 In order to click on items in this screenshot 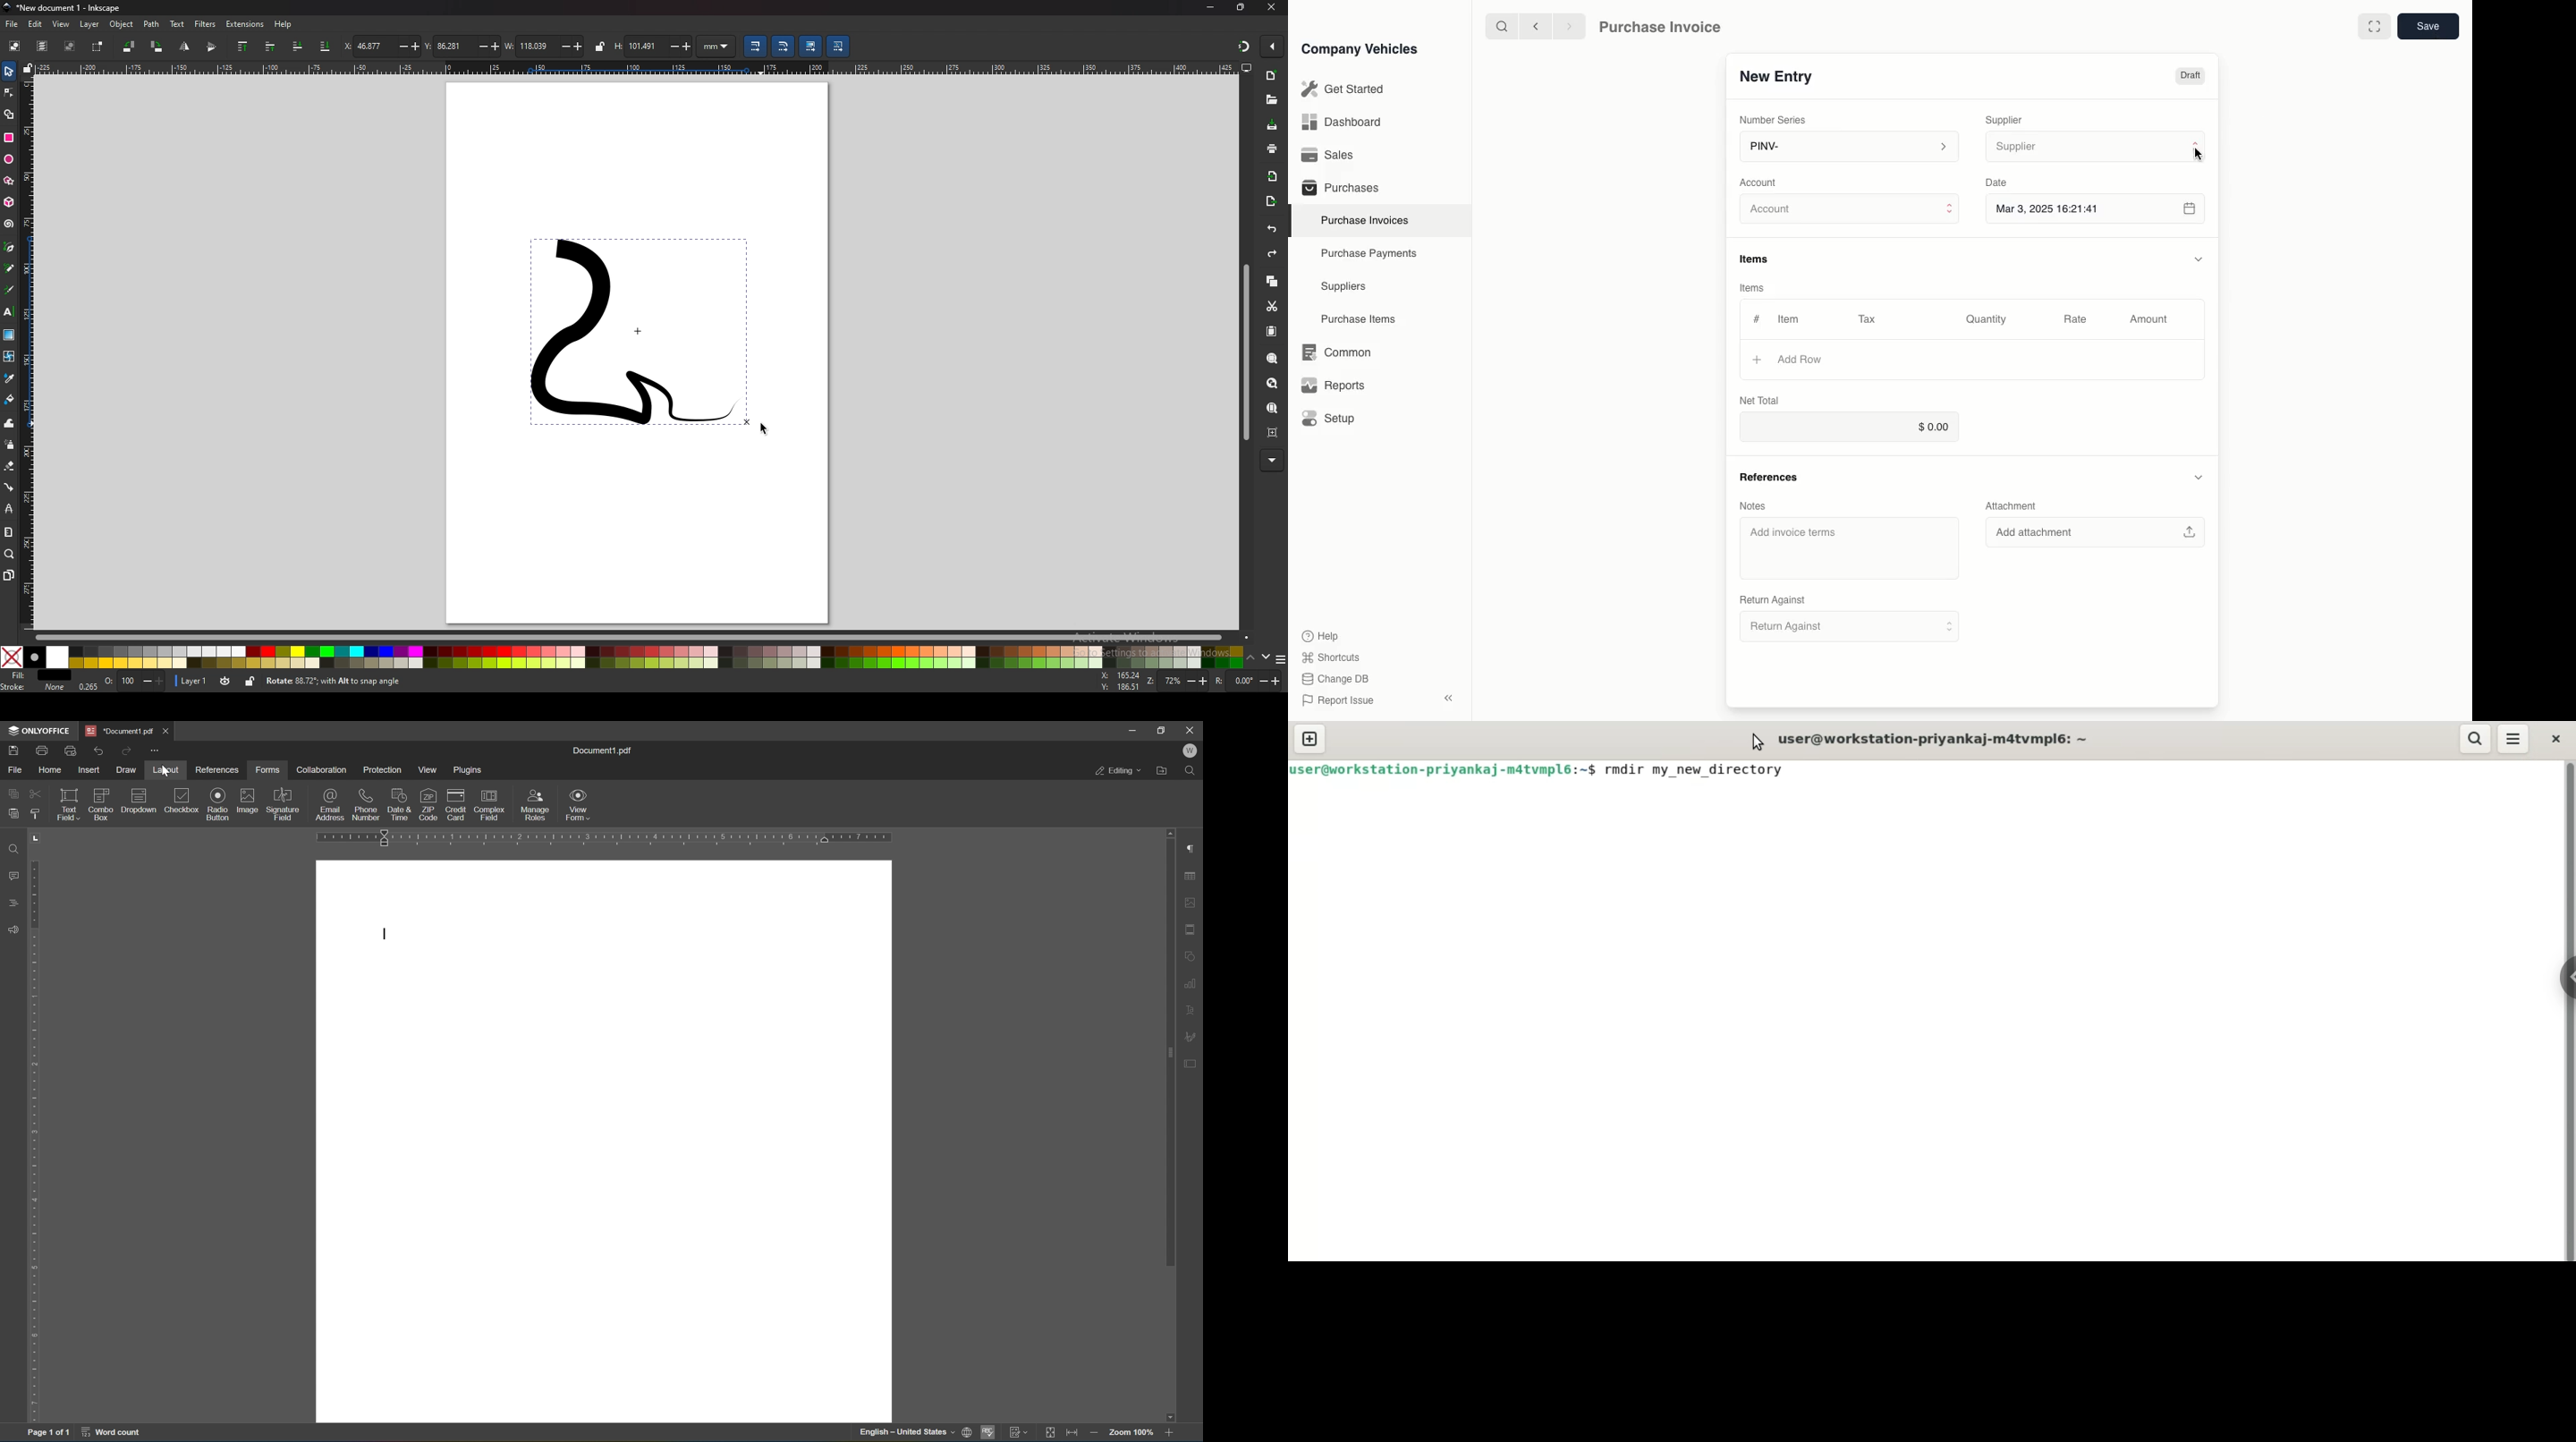, I will do `click(1755, 287)`.